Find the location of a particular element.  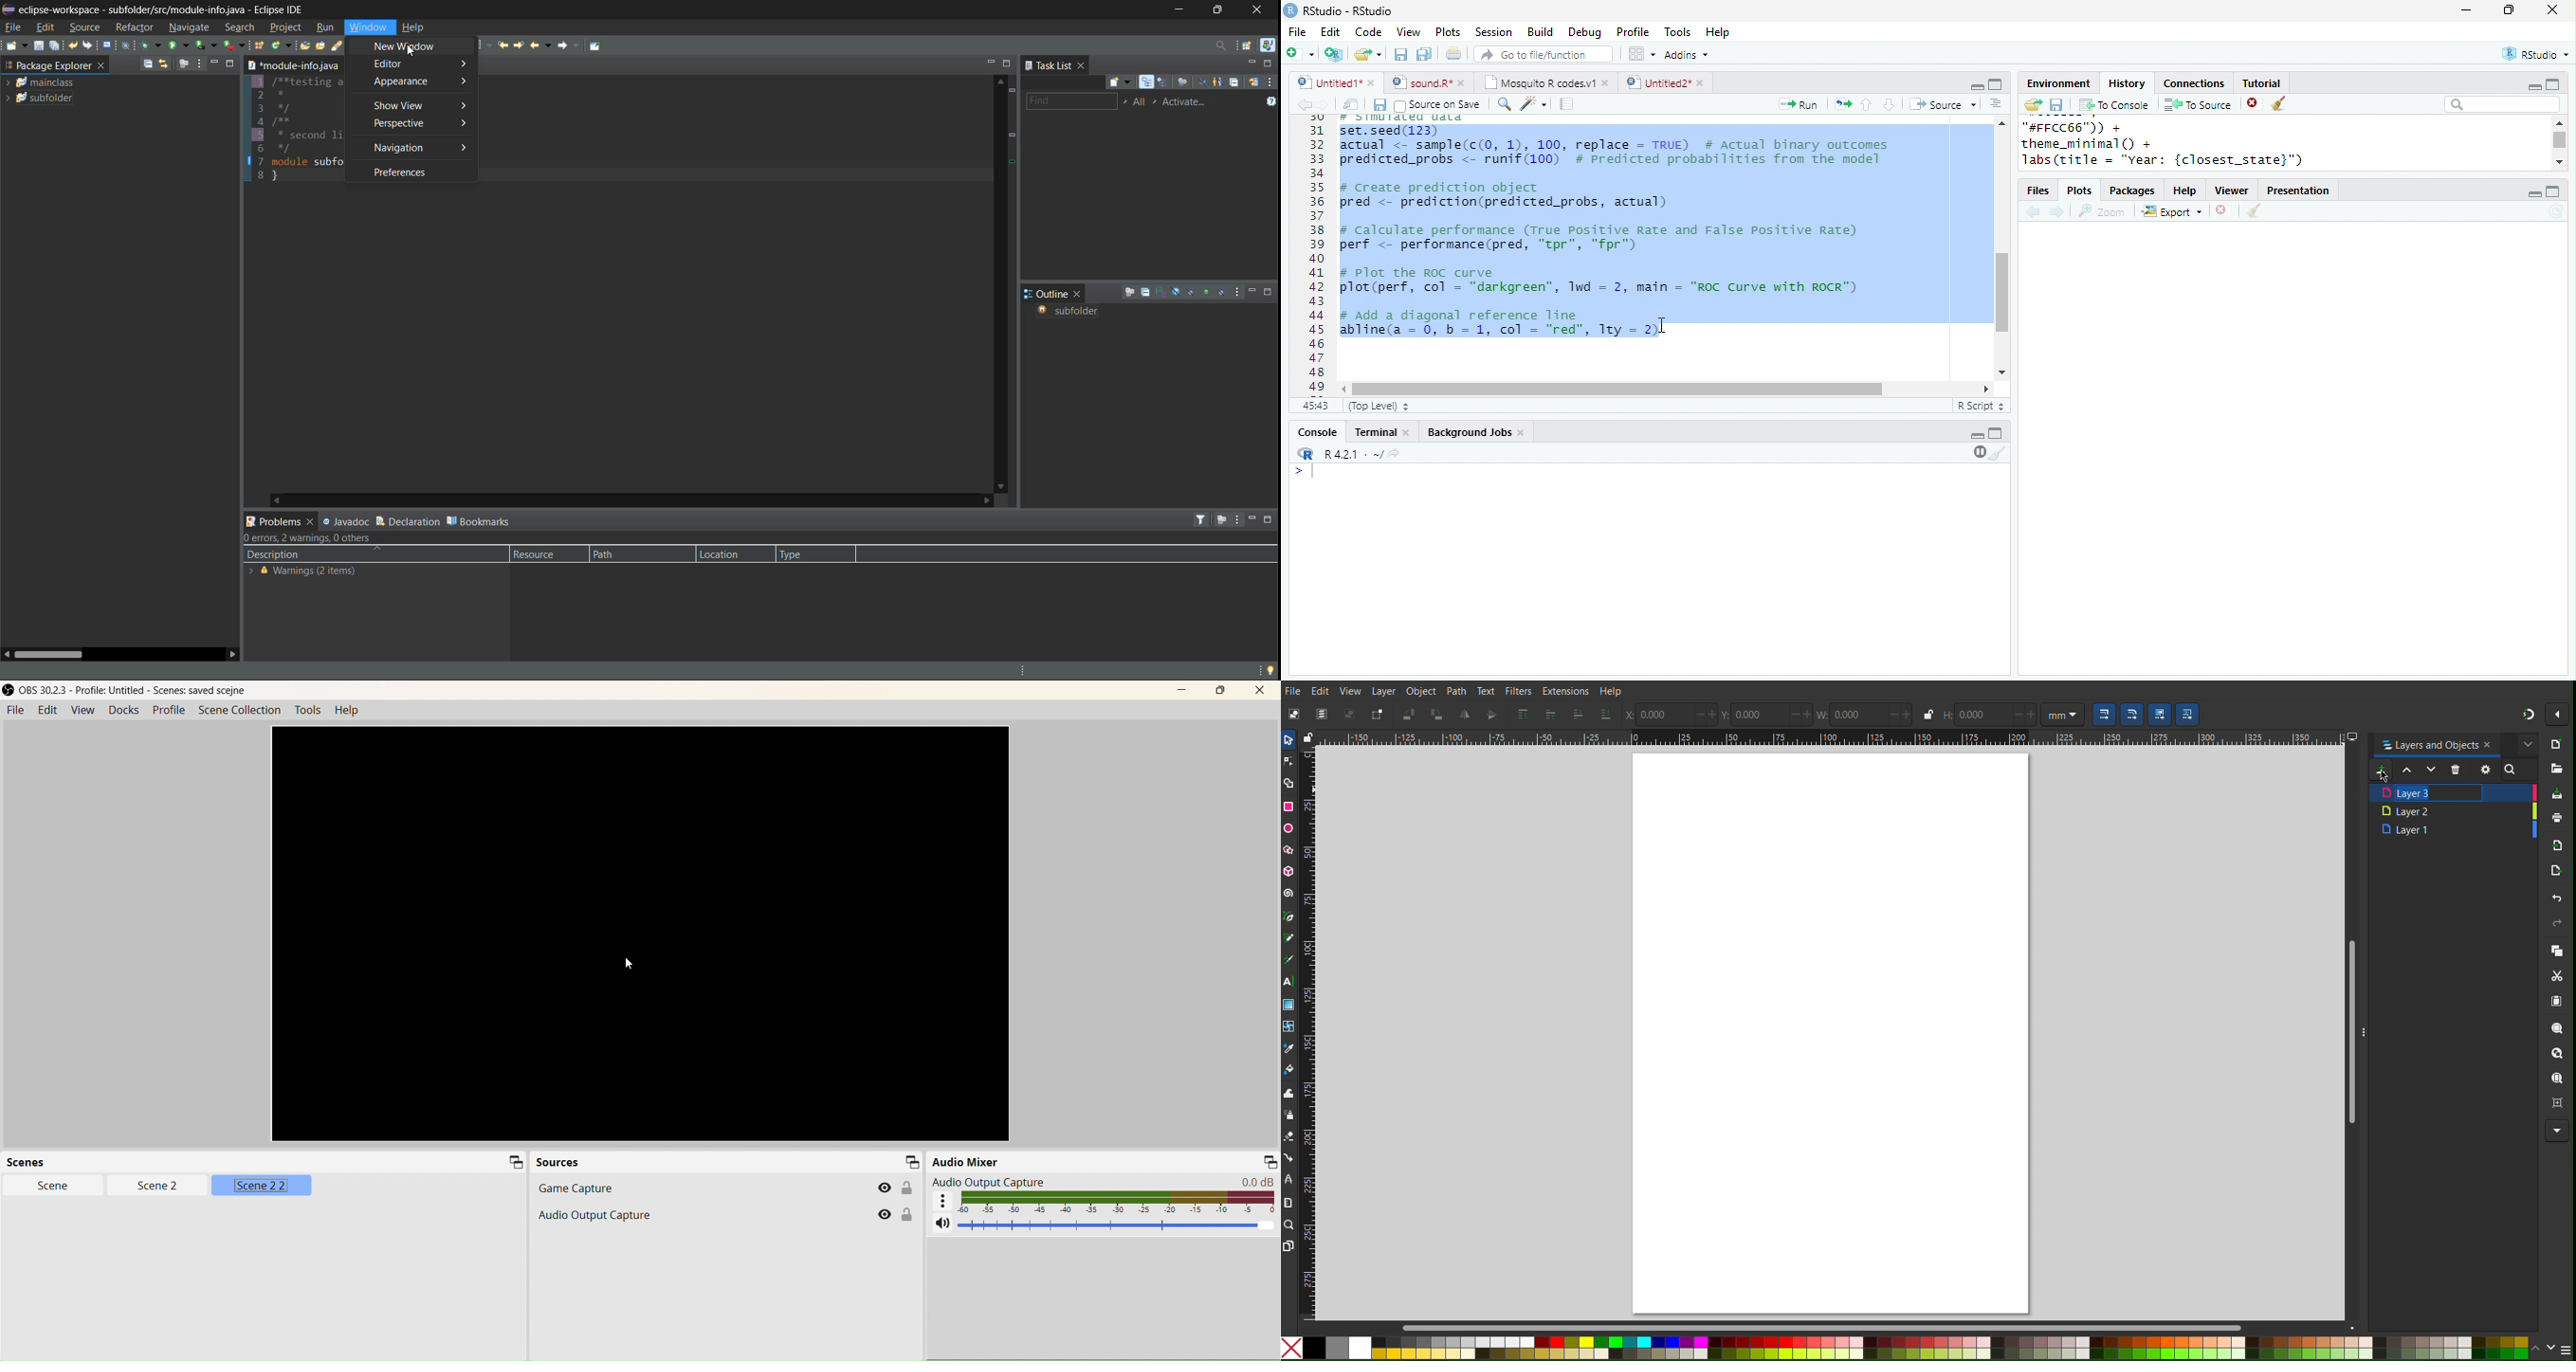

logo is located at coordinates (1290, 9).